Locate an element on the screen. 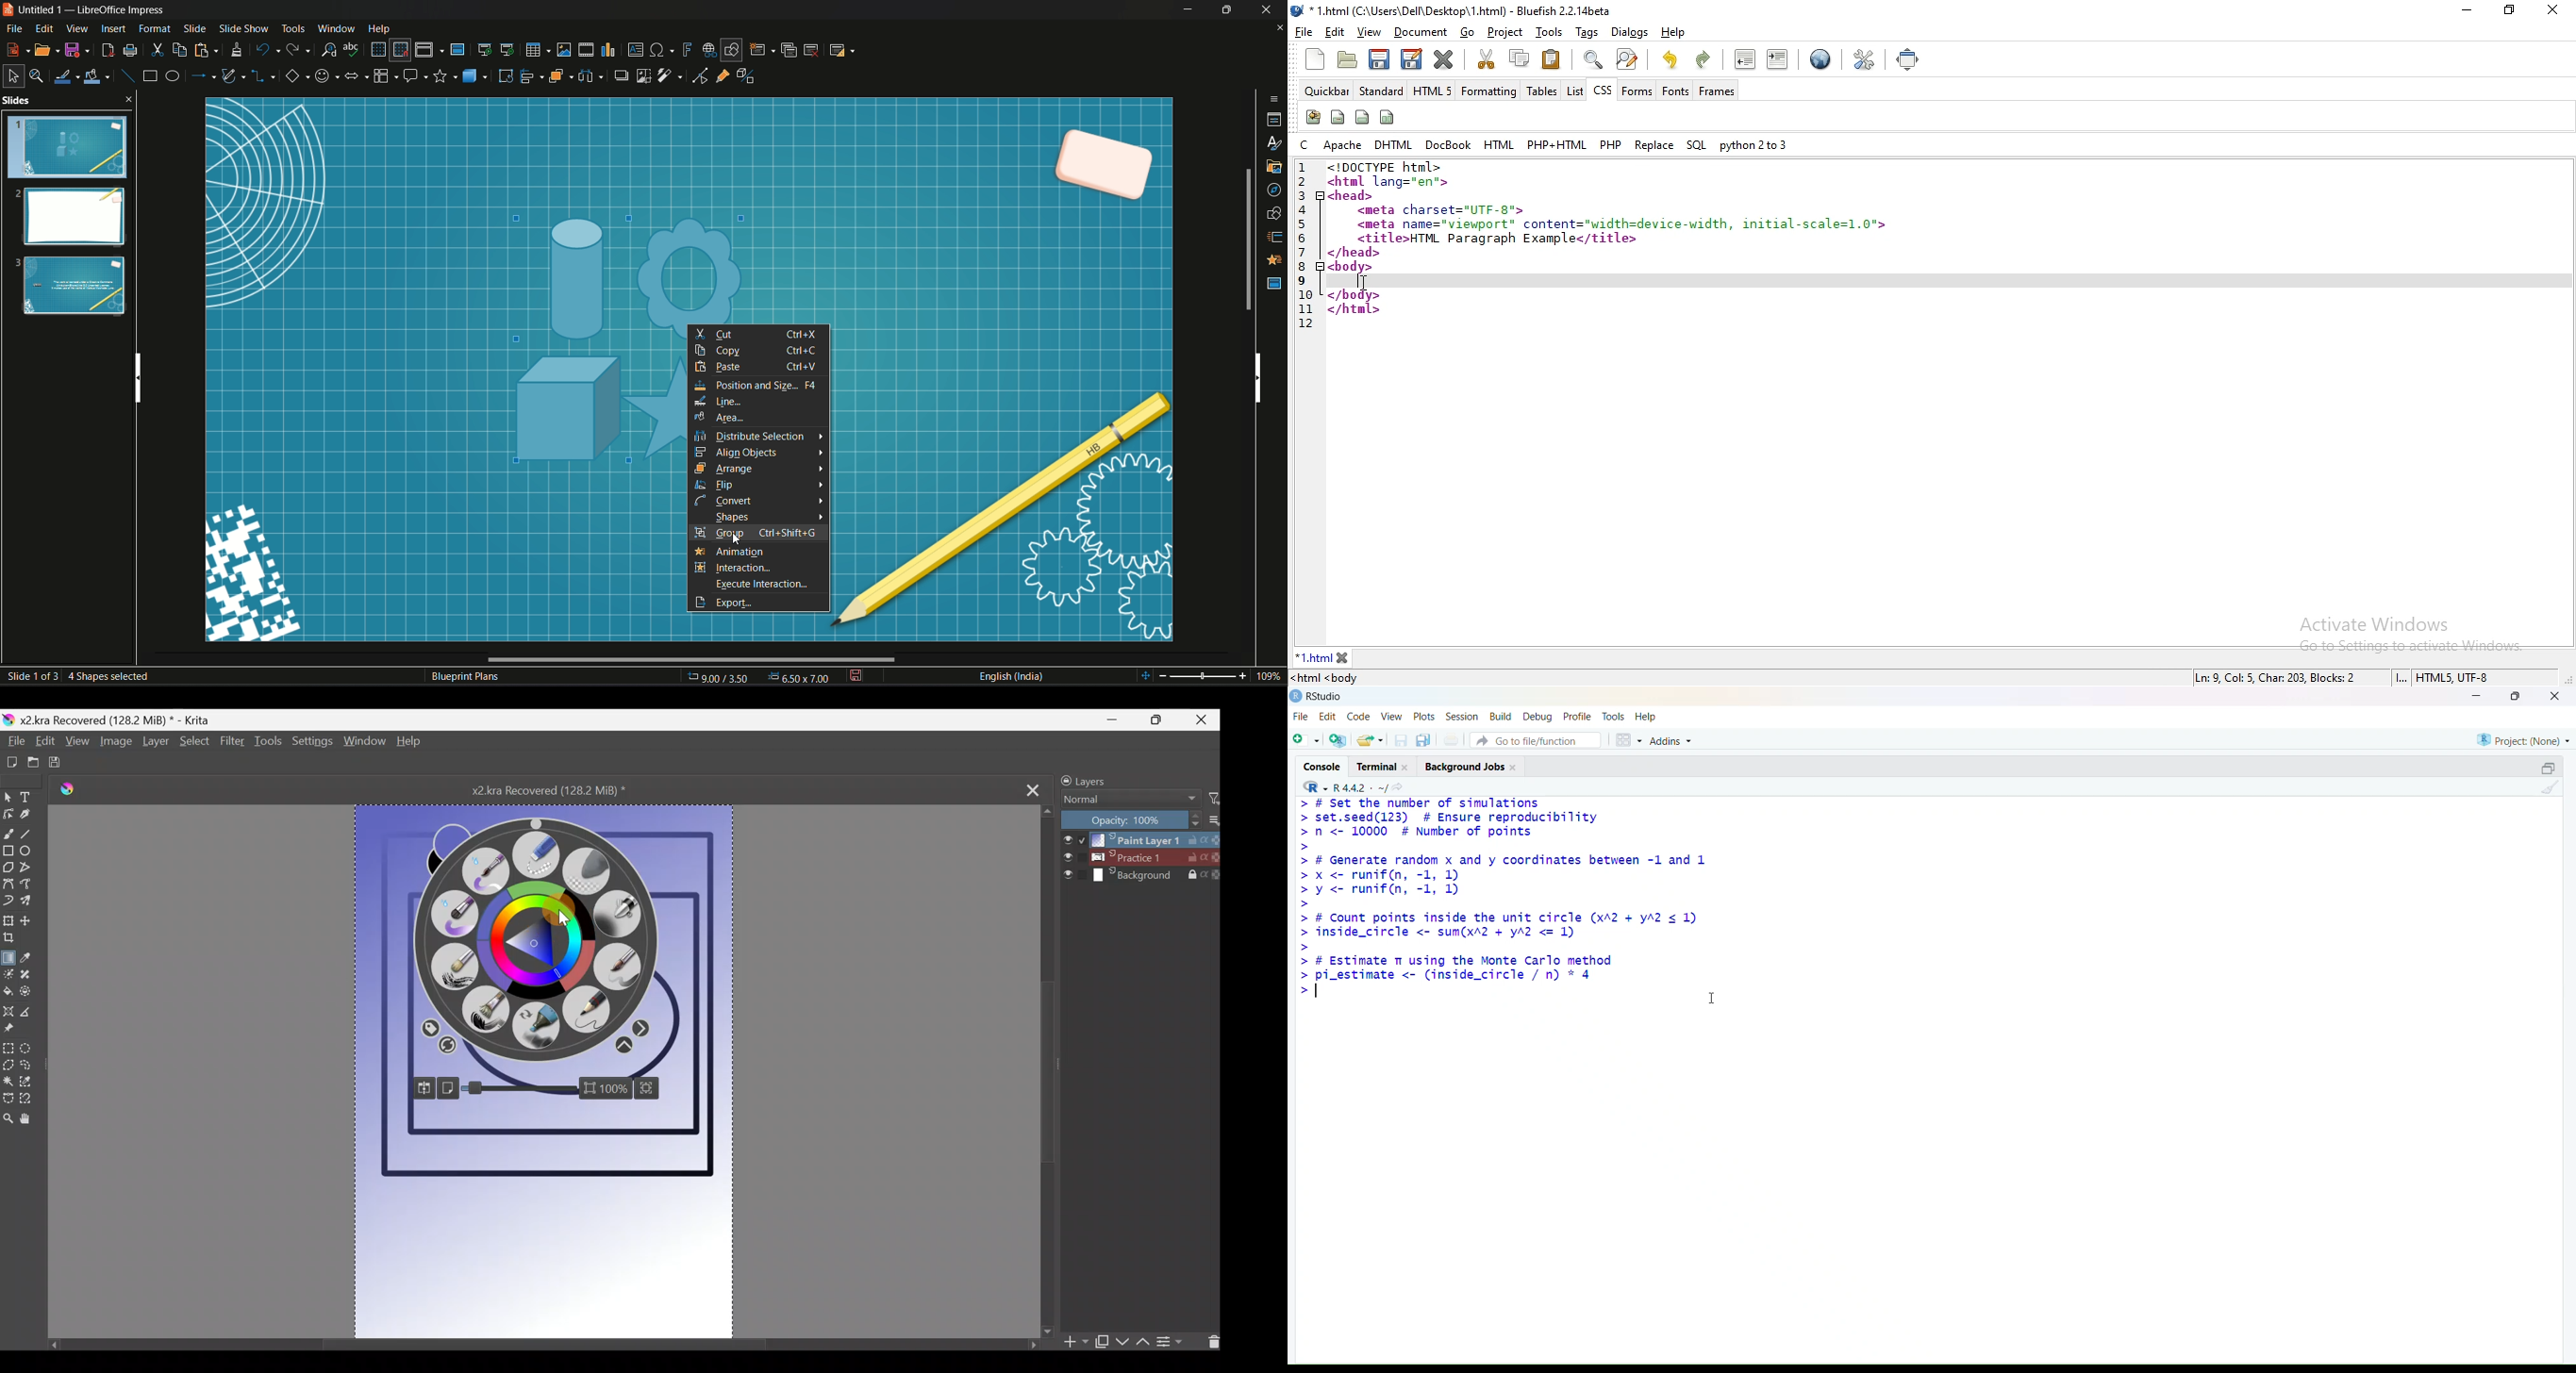 The width and height of the screenshot is (2576, 1400). Project (Note) is located at coordinates (2518, 740).